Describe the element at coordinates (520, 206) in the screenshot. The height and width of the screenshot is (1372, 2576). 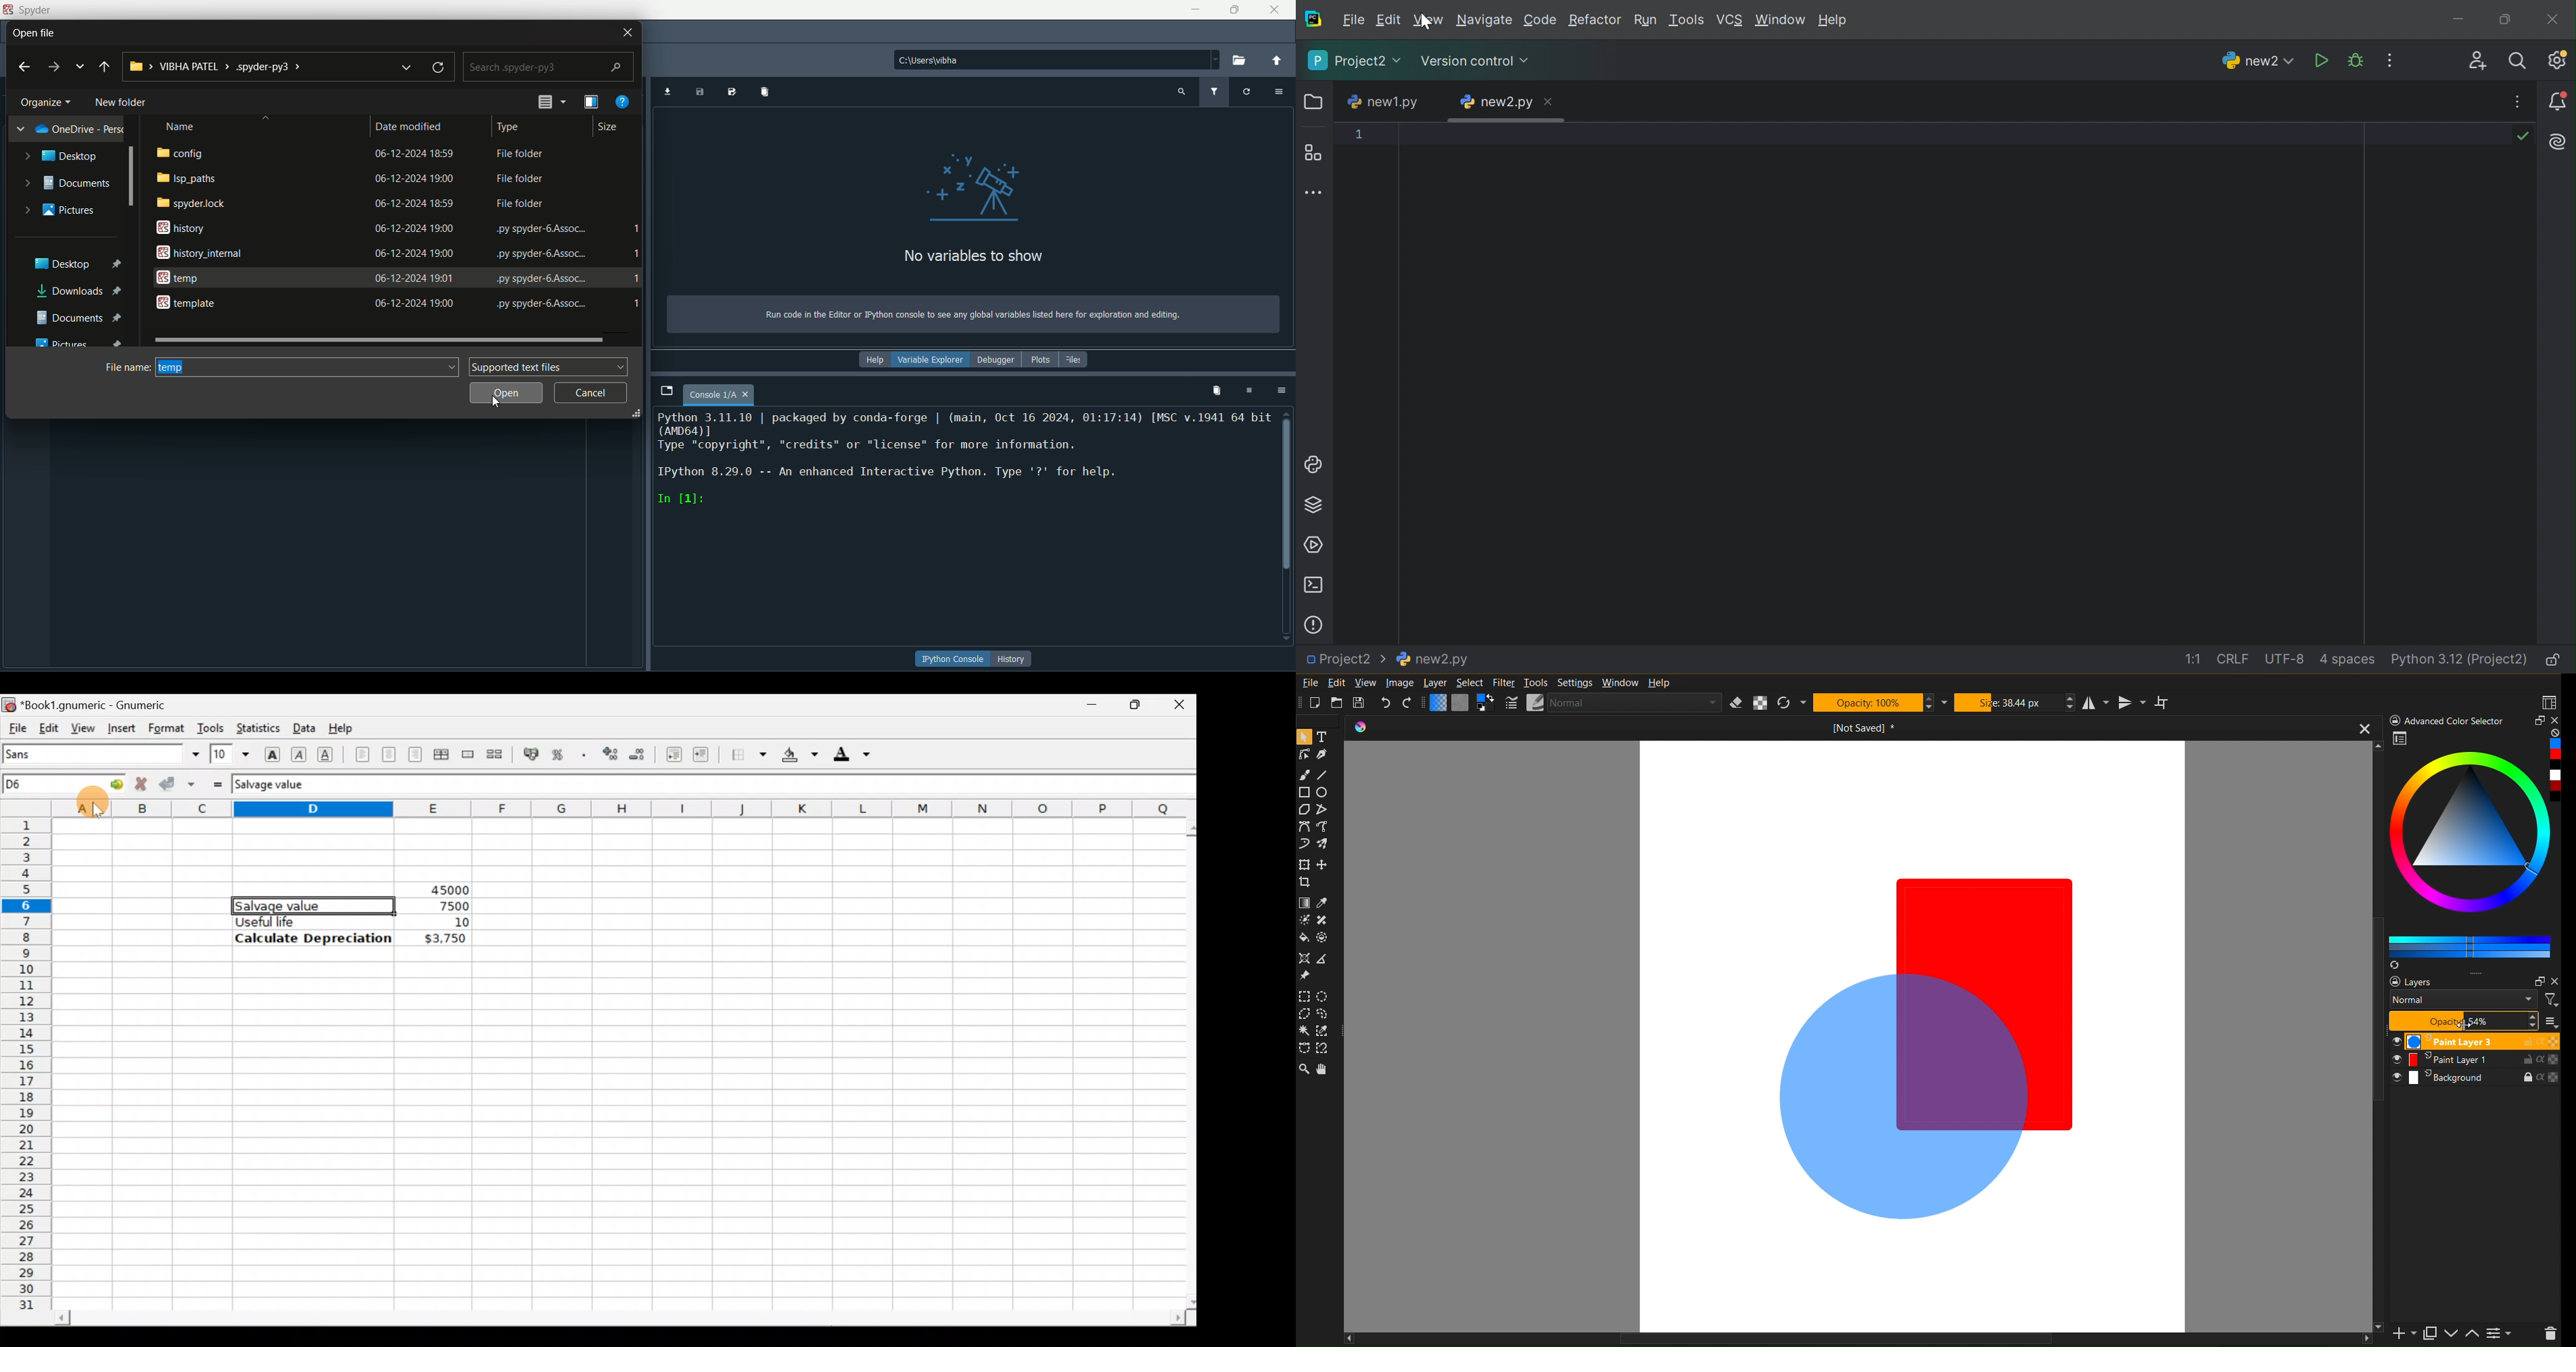
I see `text` at that location.